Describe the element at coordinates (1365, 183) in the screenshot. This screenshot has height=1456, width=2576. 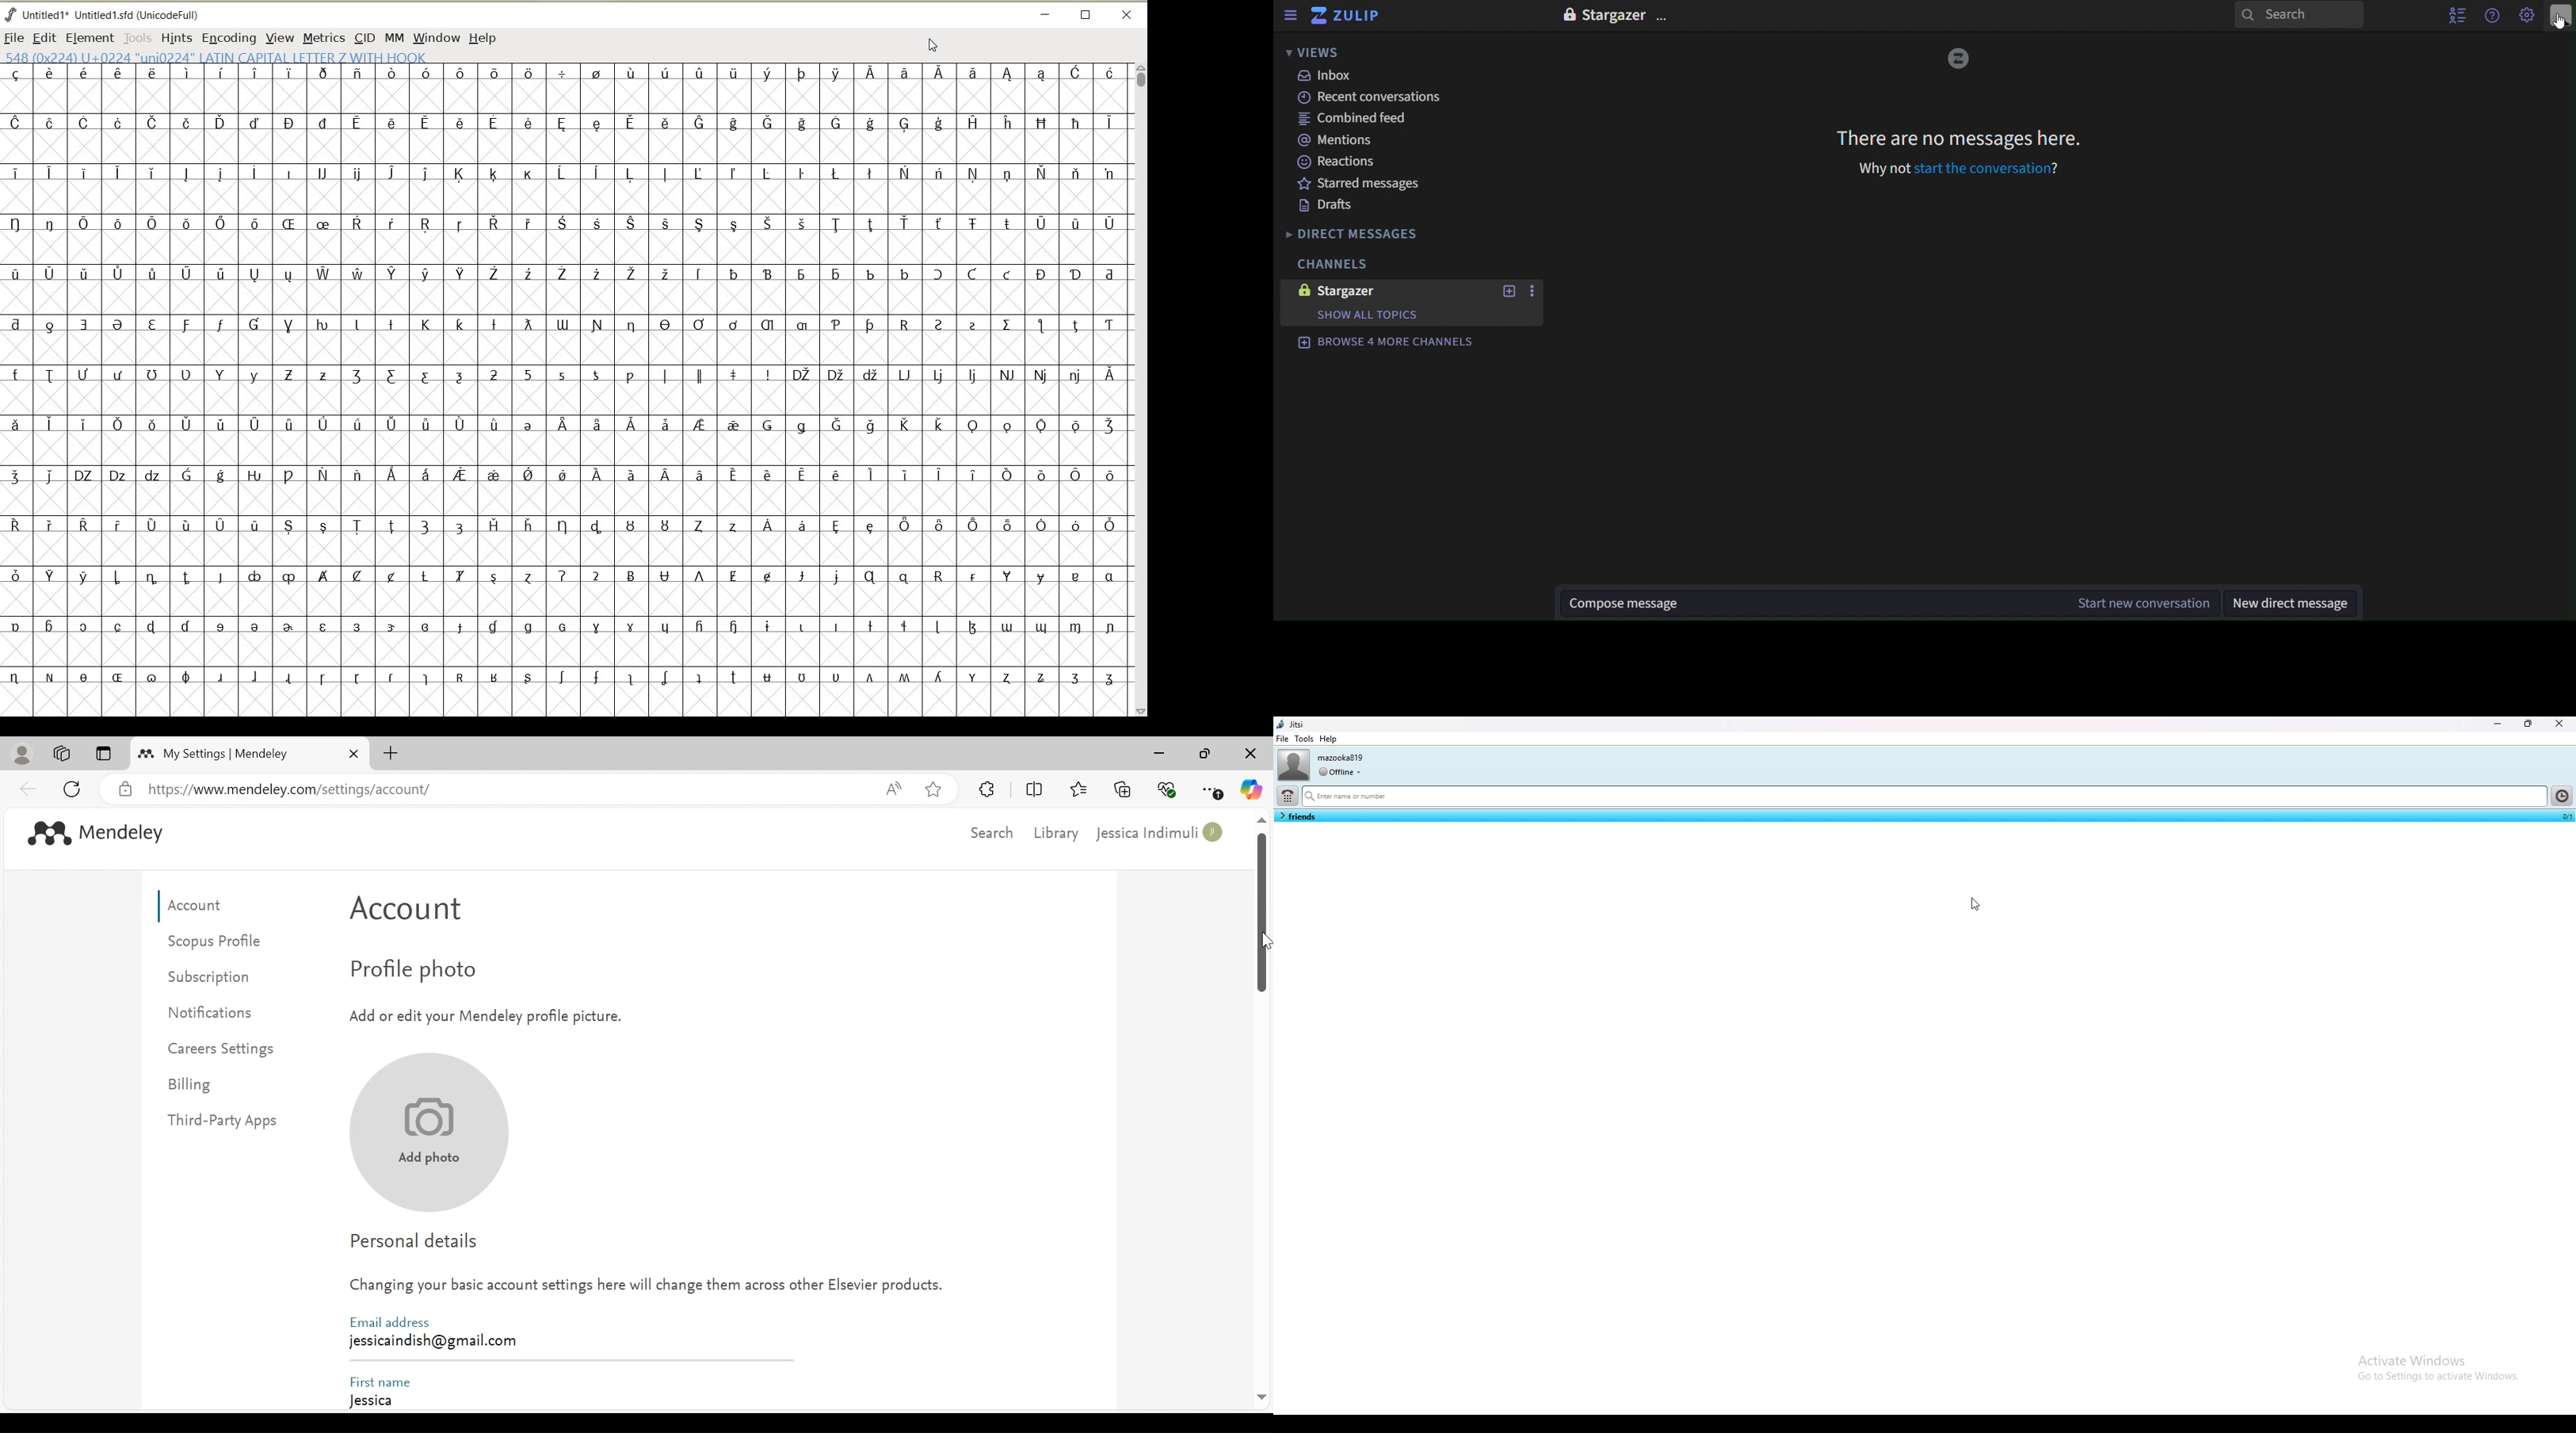
I see `starred messages` at that location.